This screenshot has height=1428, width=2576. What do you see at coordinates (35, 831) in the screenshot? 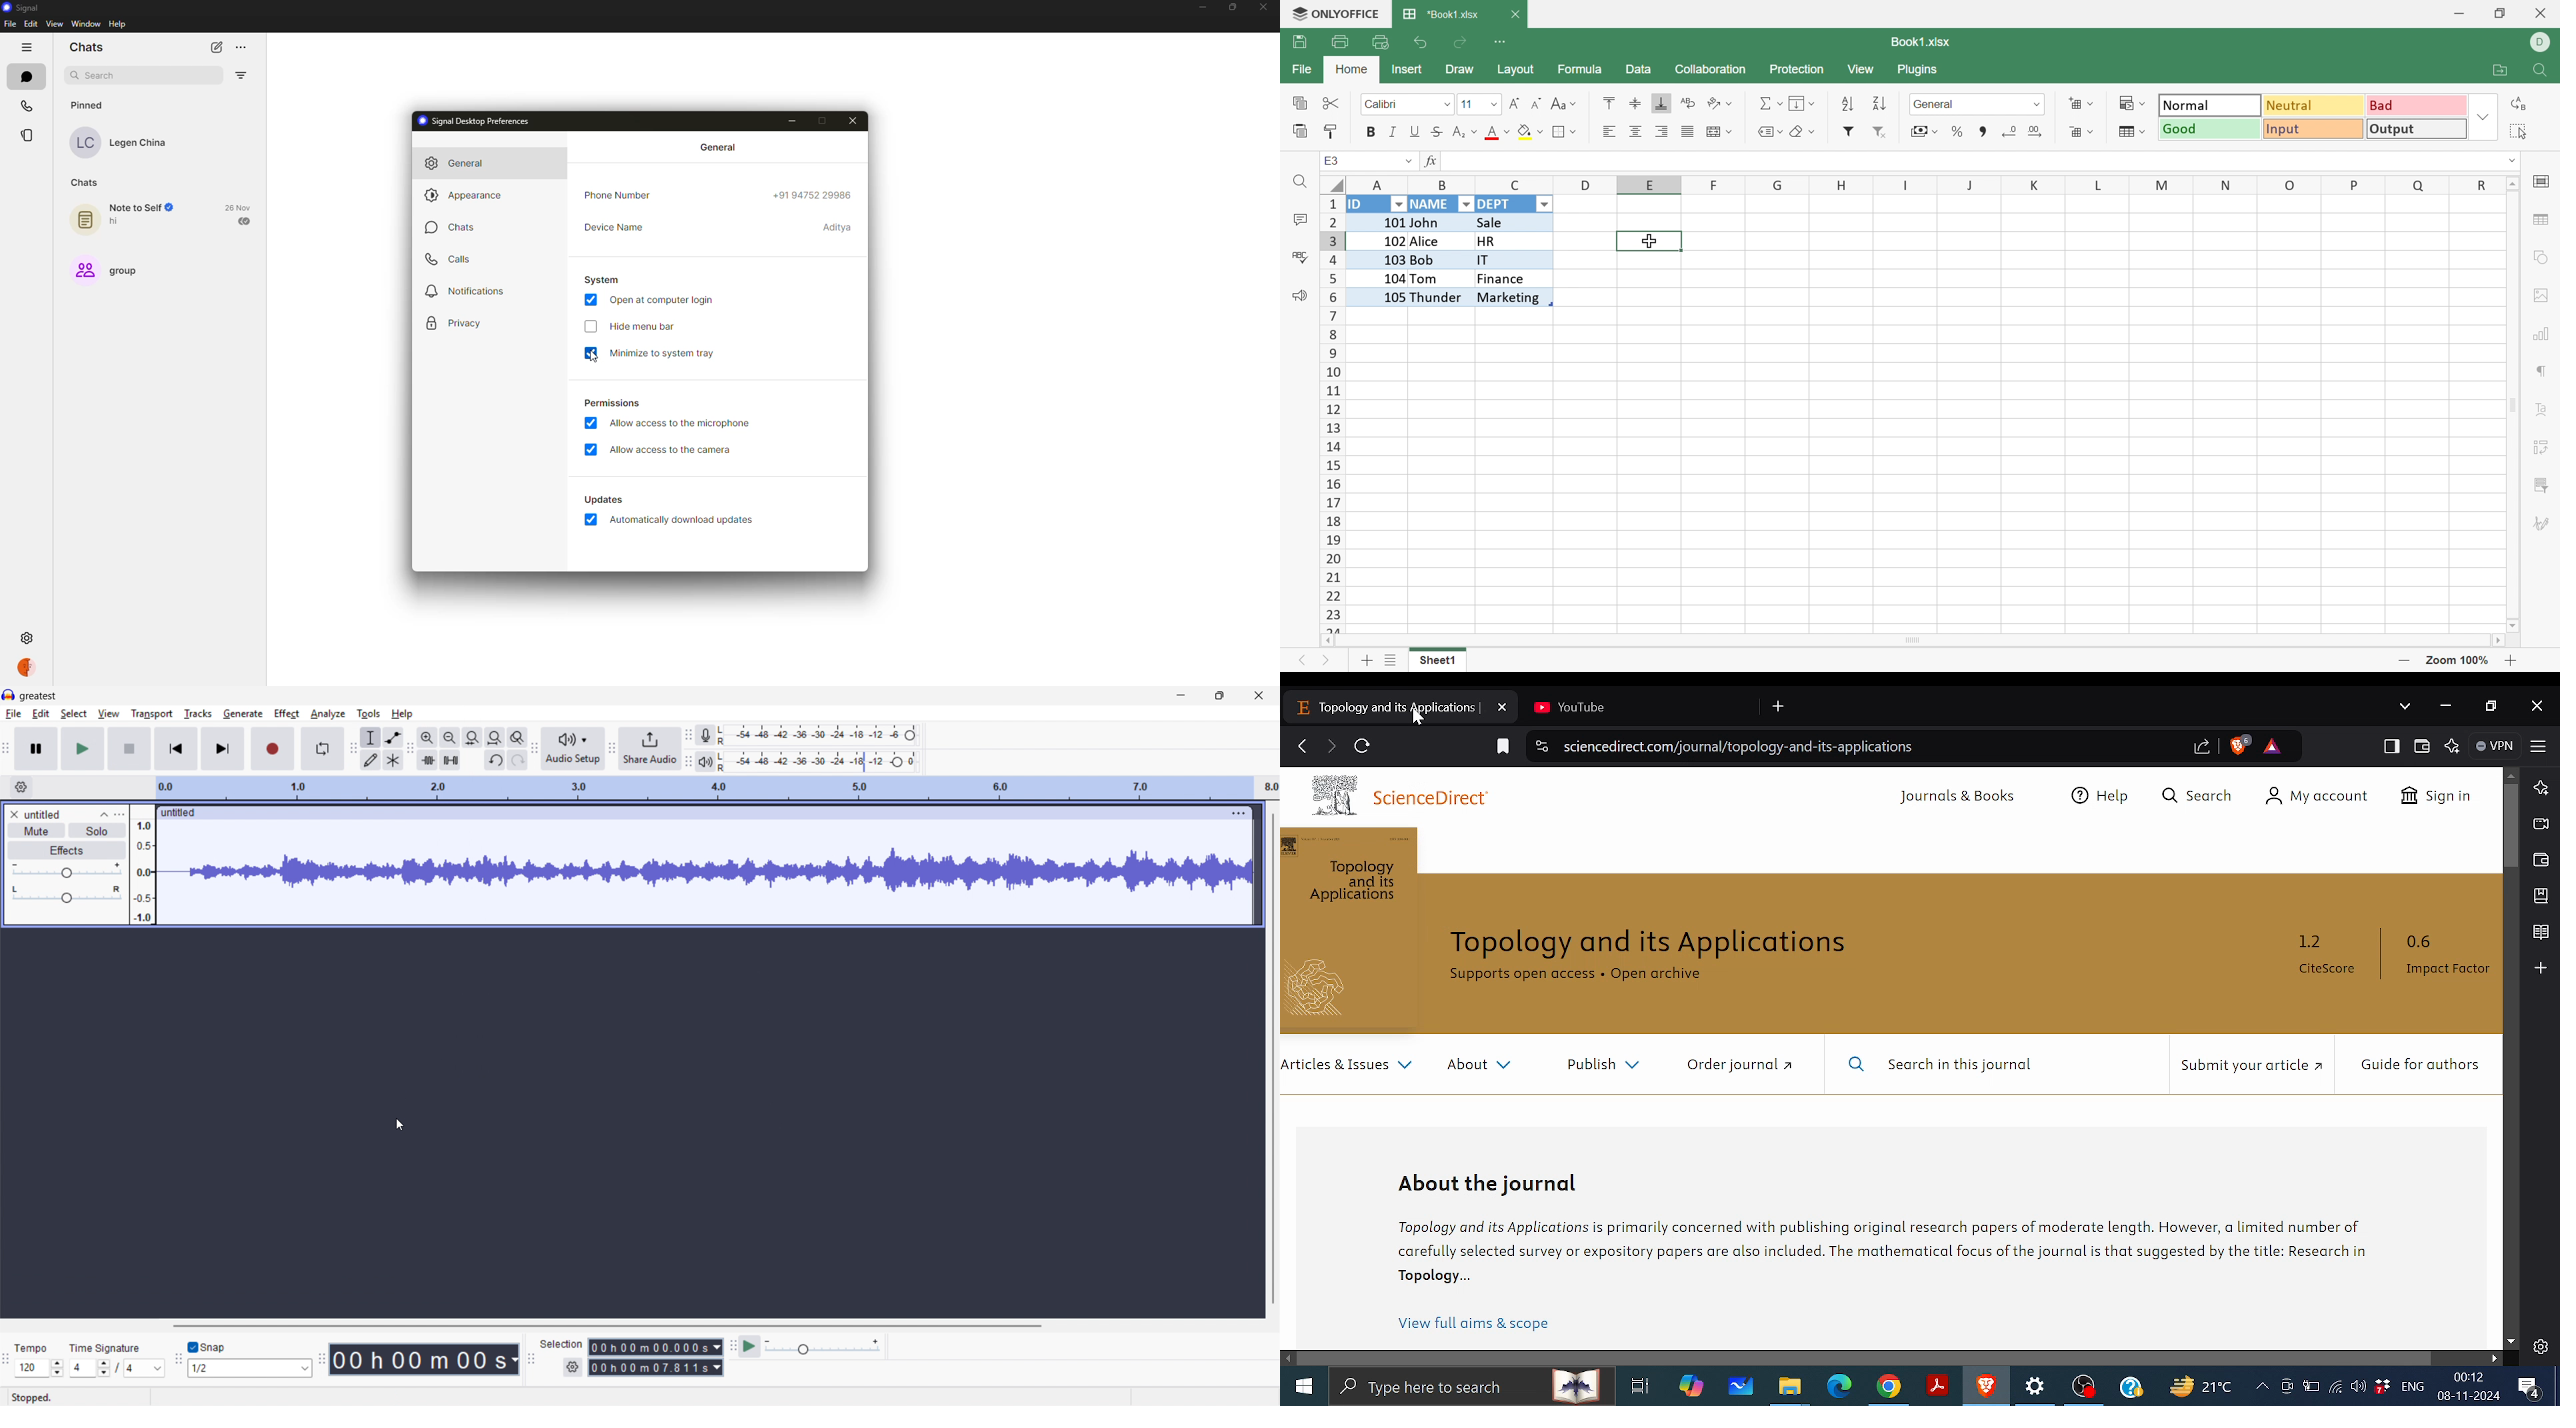
I see `mute` at bounding box center [35, 831].